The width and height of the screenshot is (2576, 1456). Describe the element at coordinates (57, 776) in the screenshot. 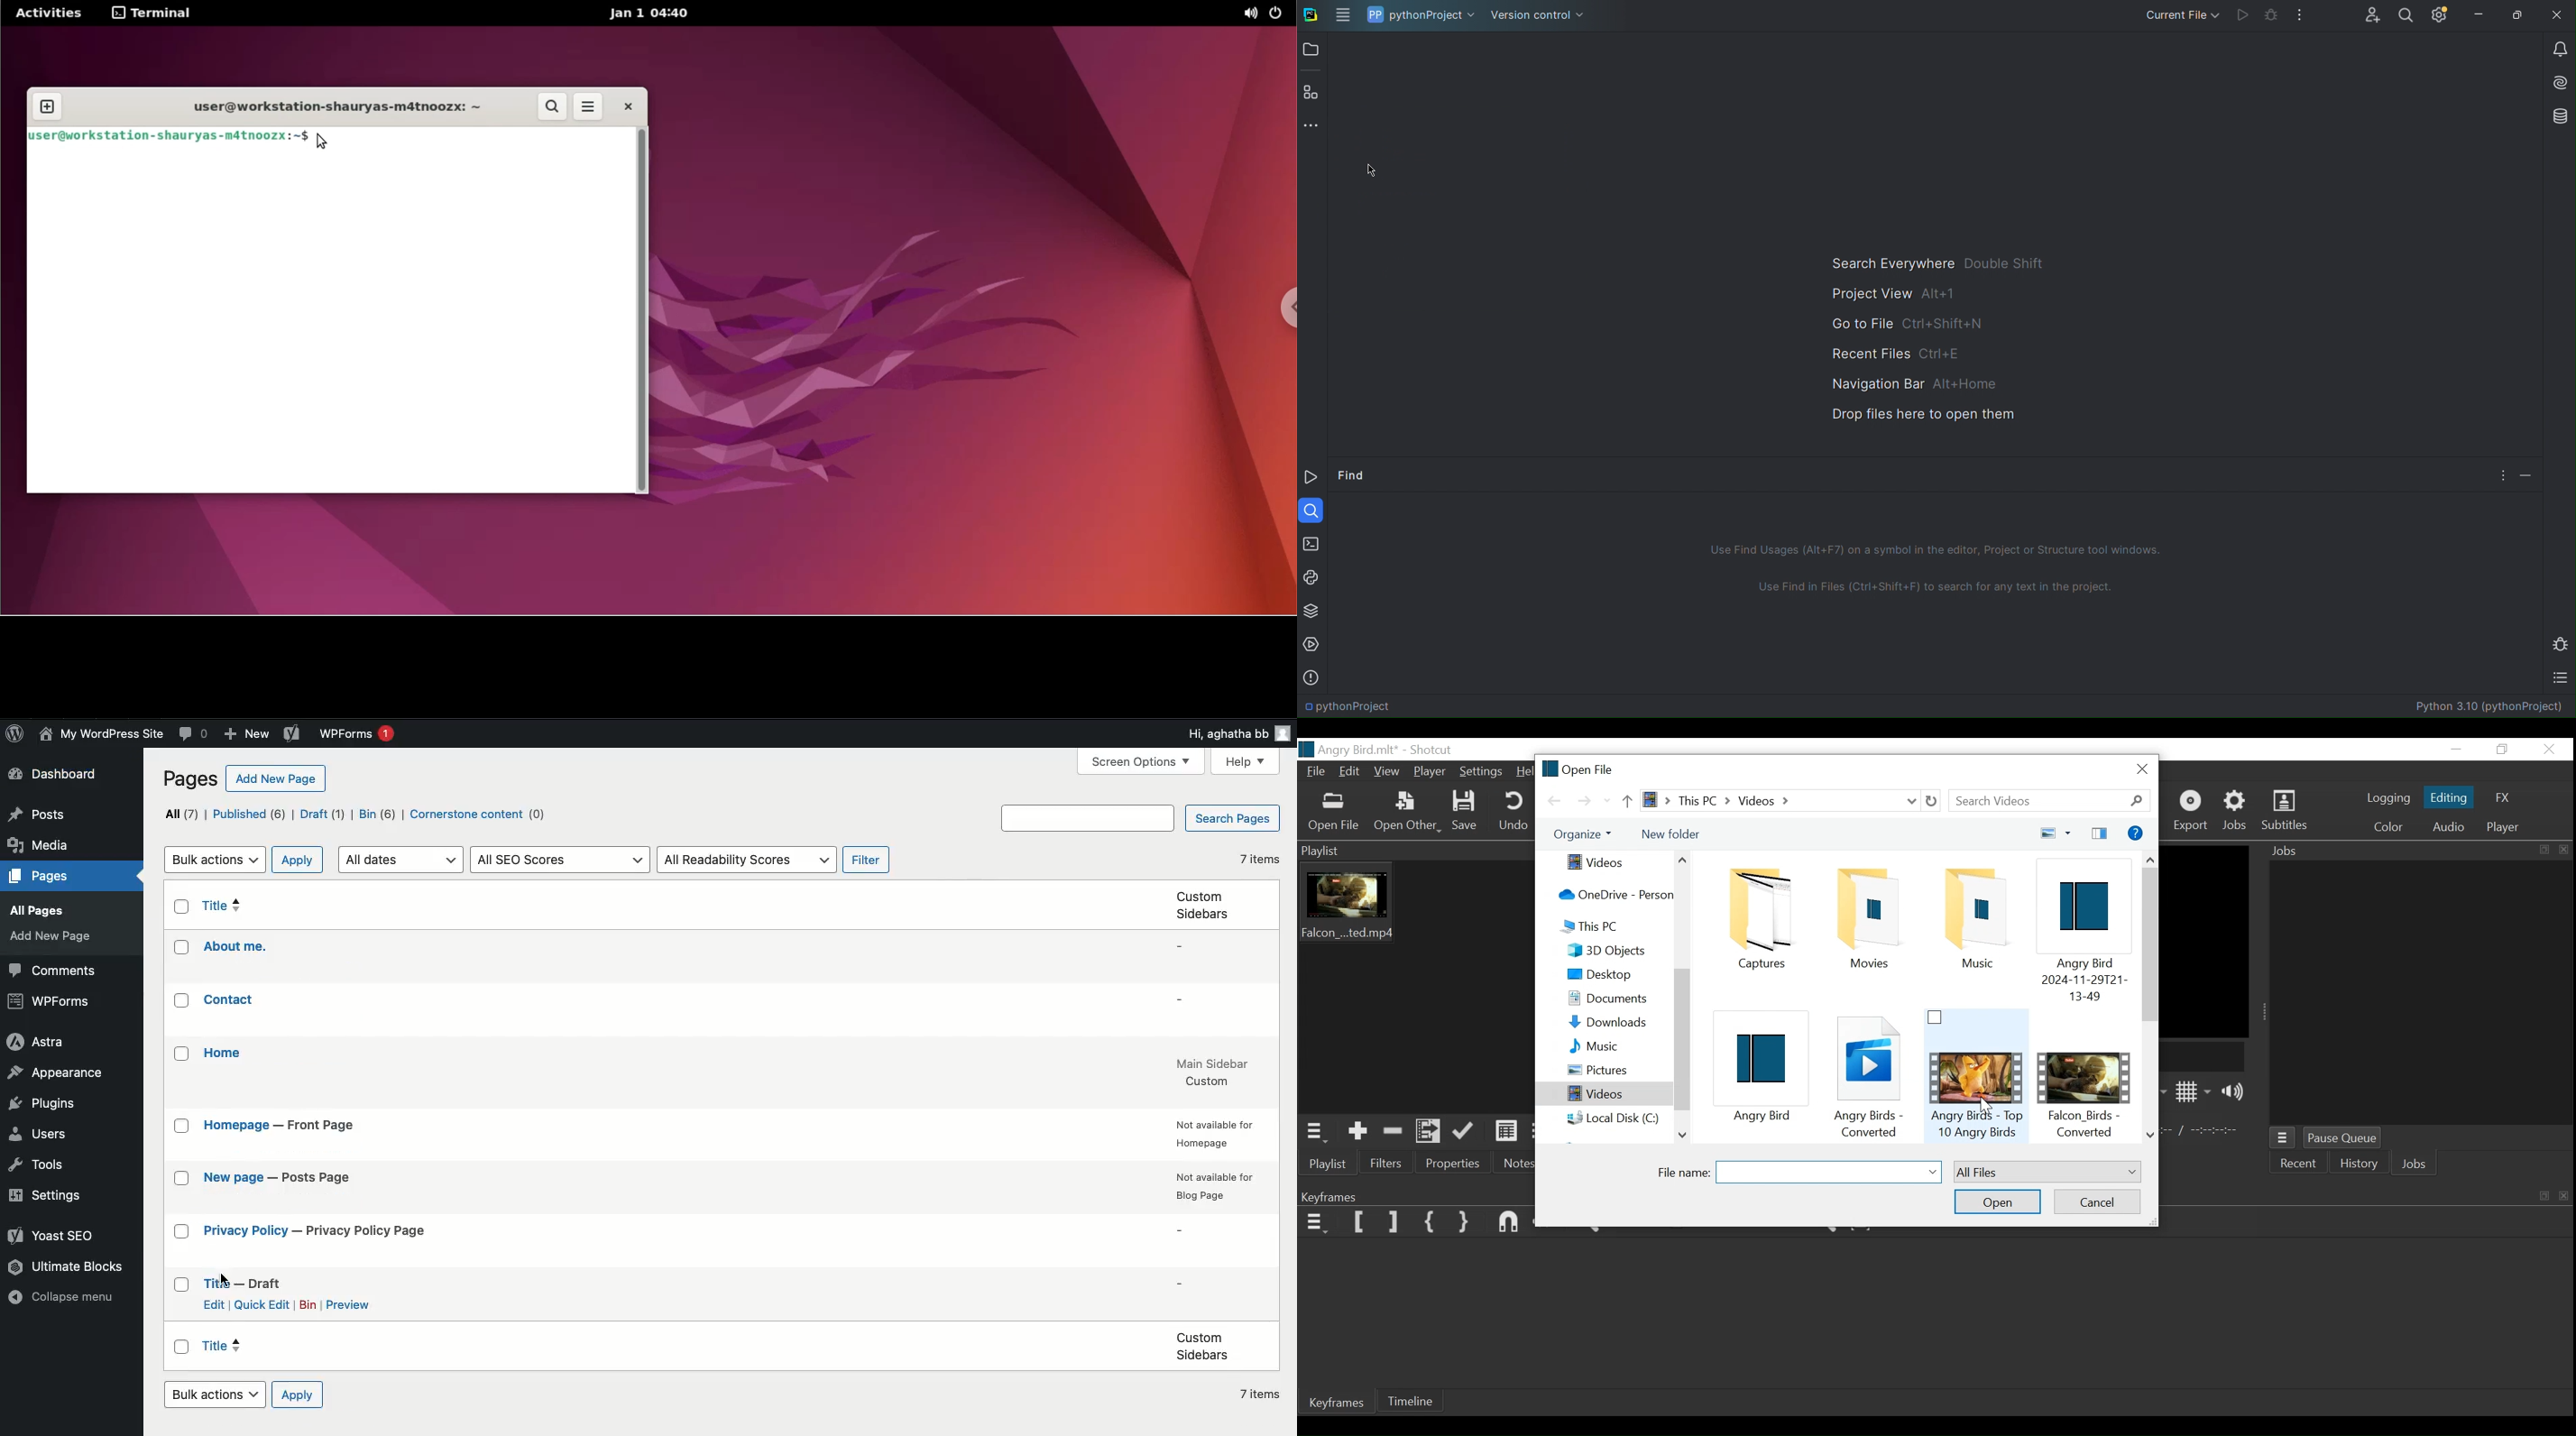

I see `Dashboard` at that location.